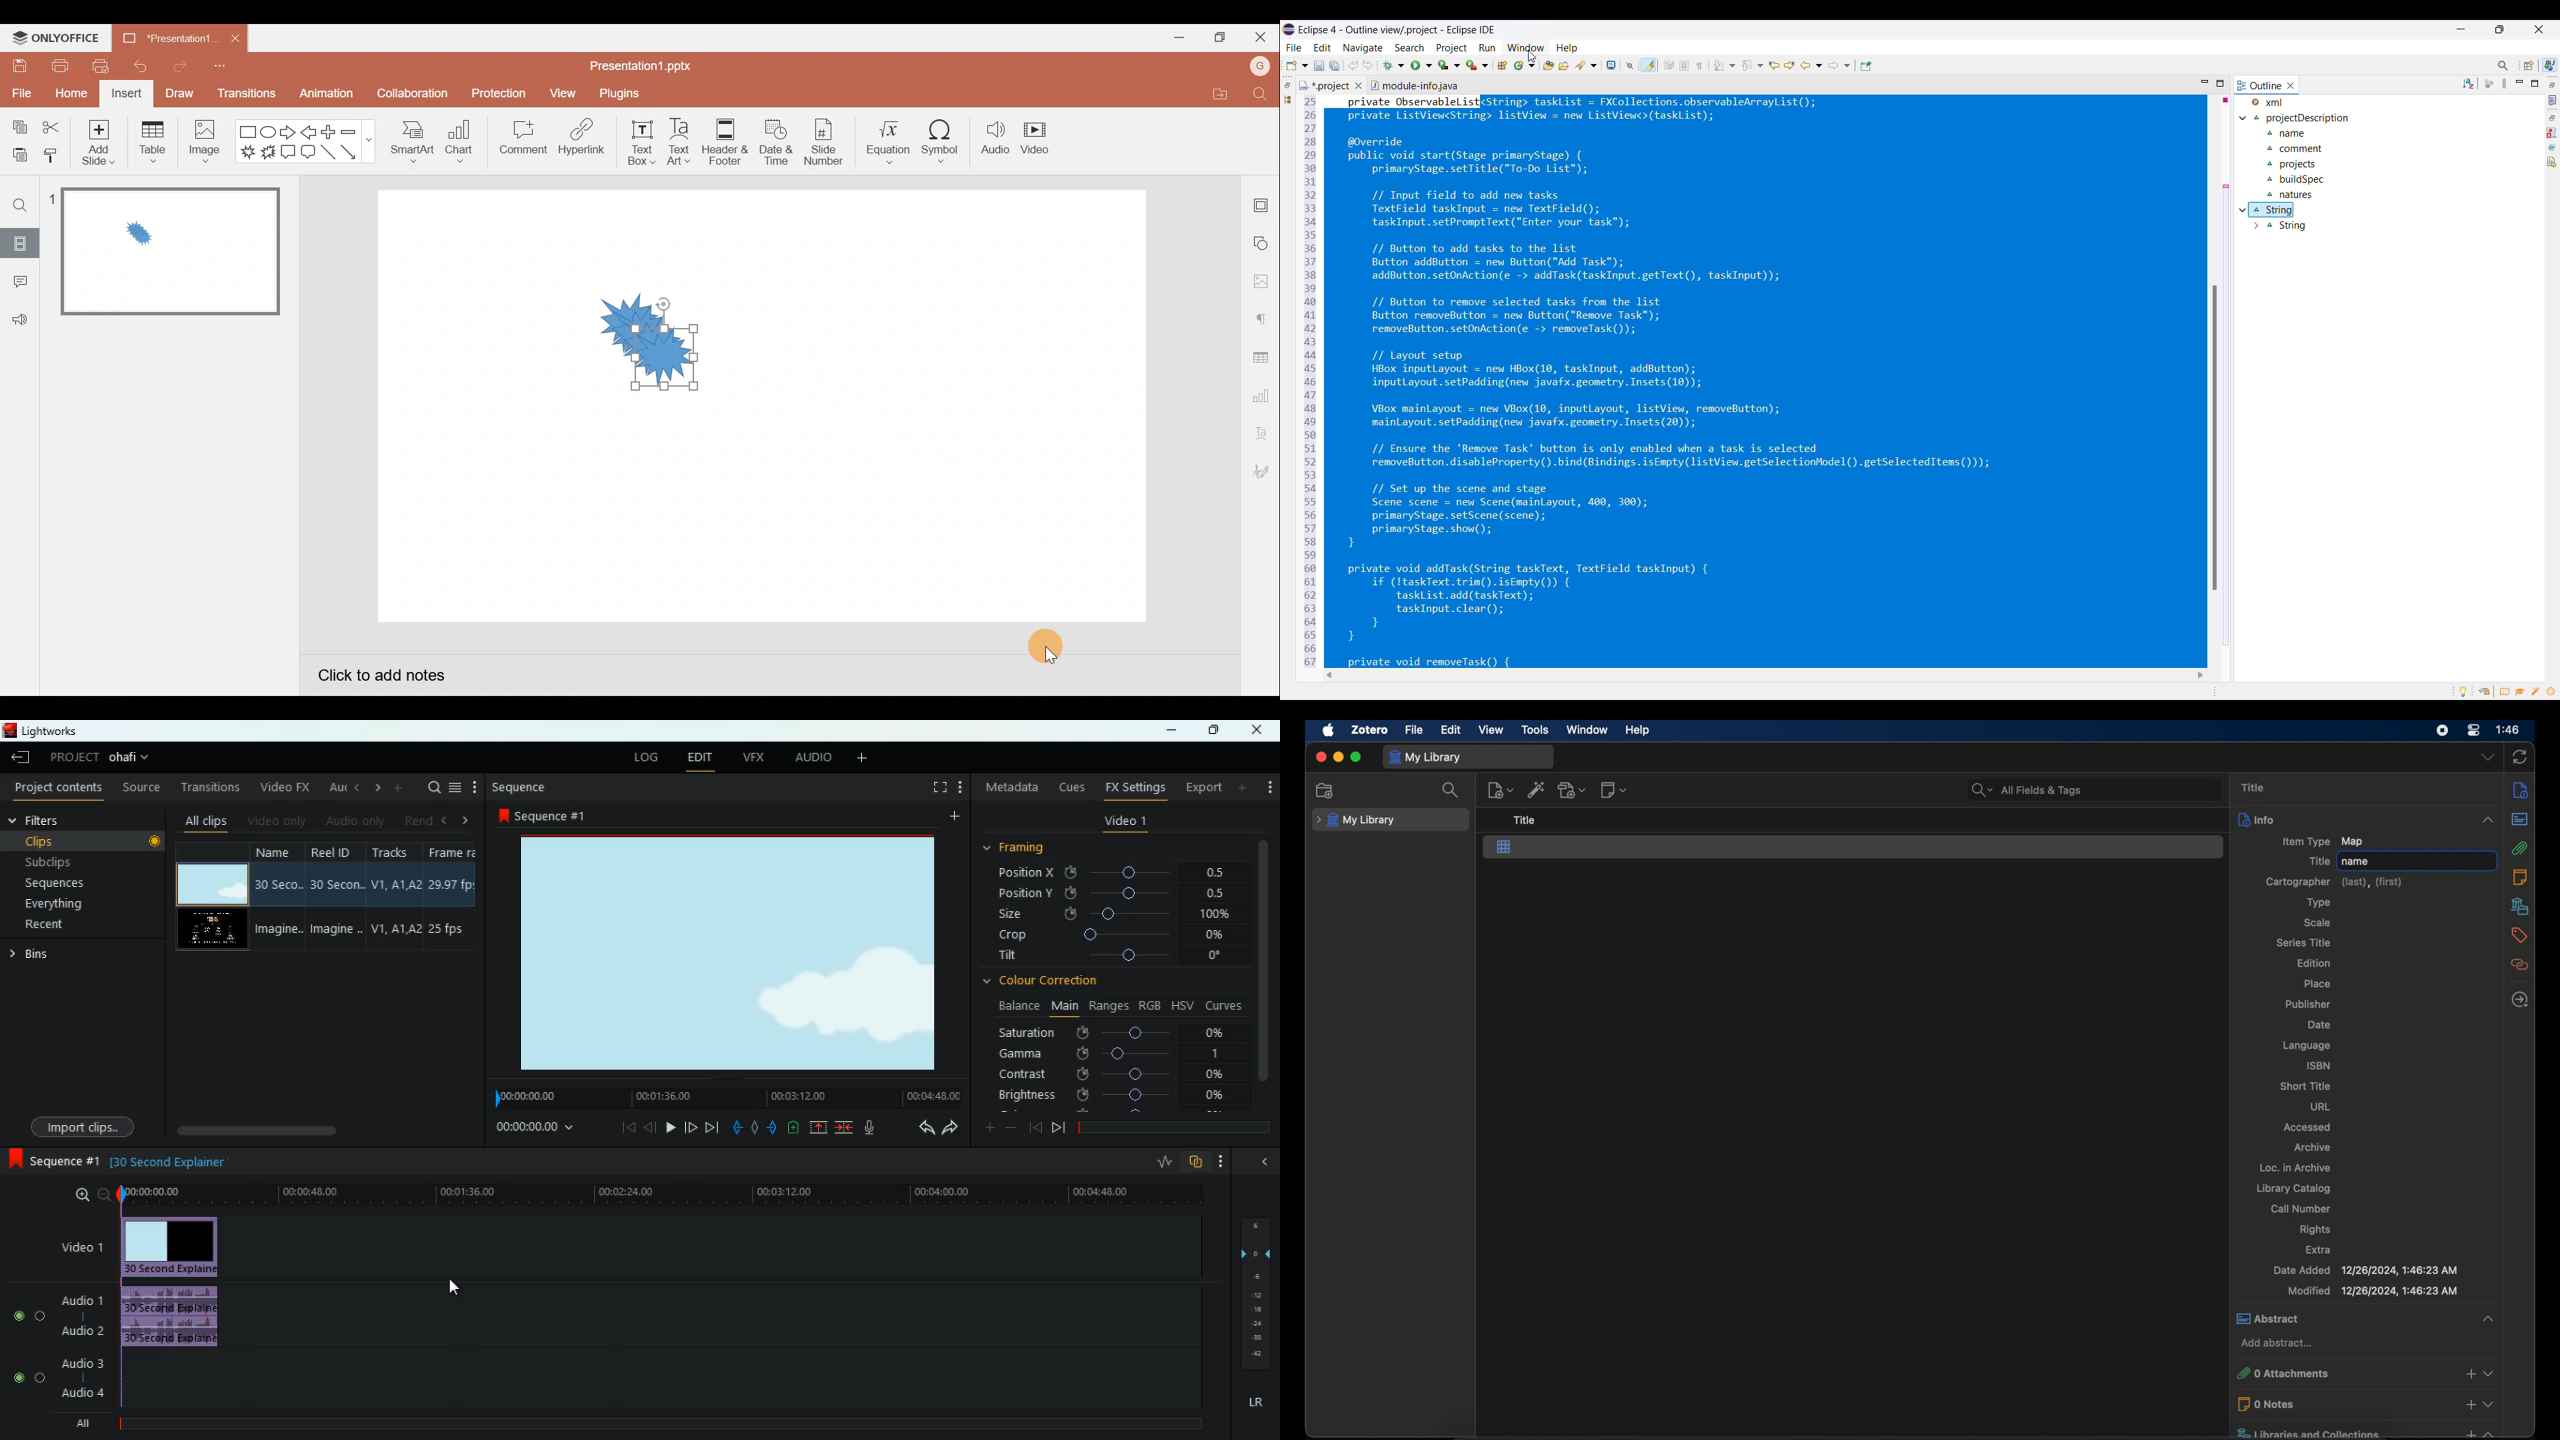 The image size is (2576, 1456). Describe the element at coordinates (1202, 787) in the screenshot. I see `export` at that location.